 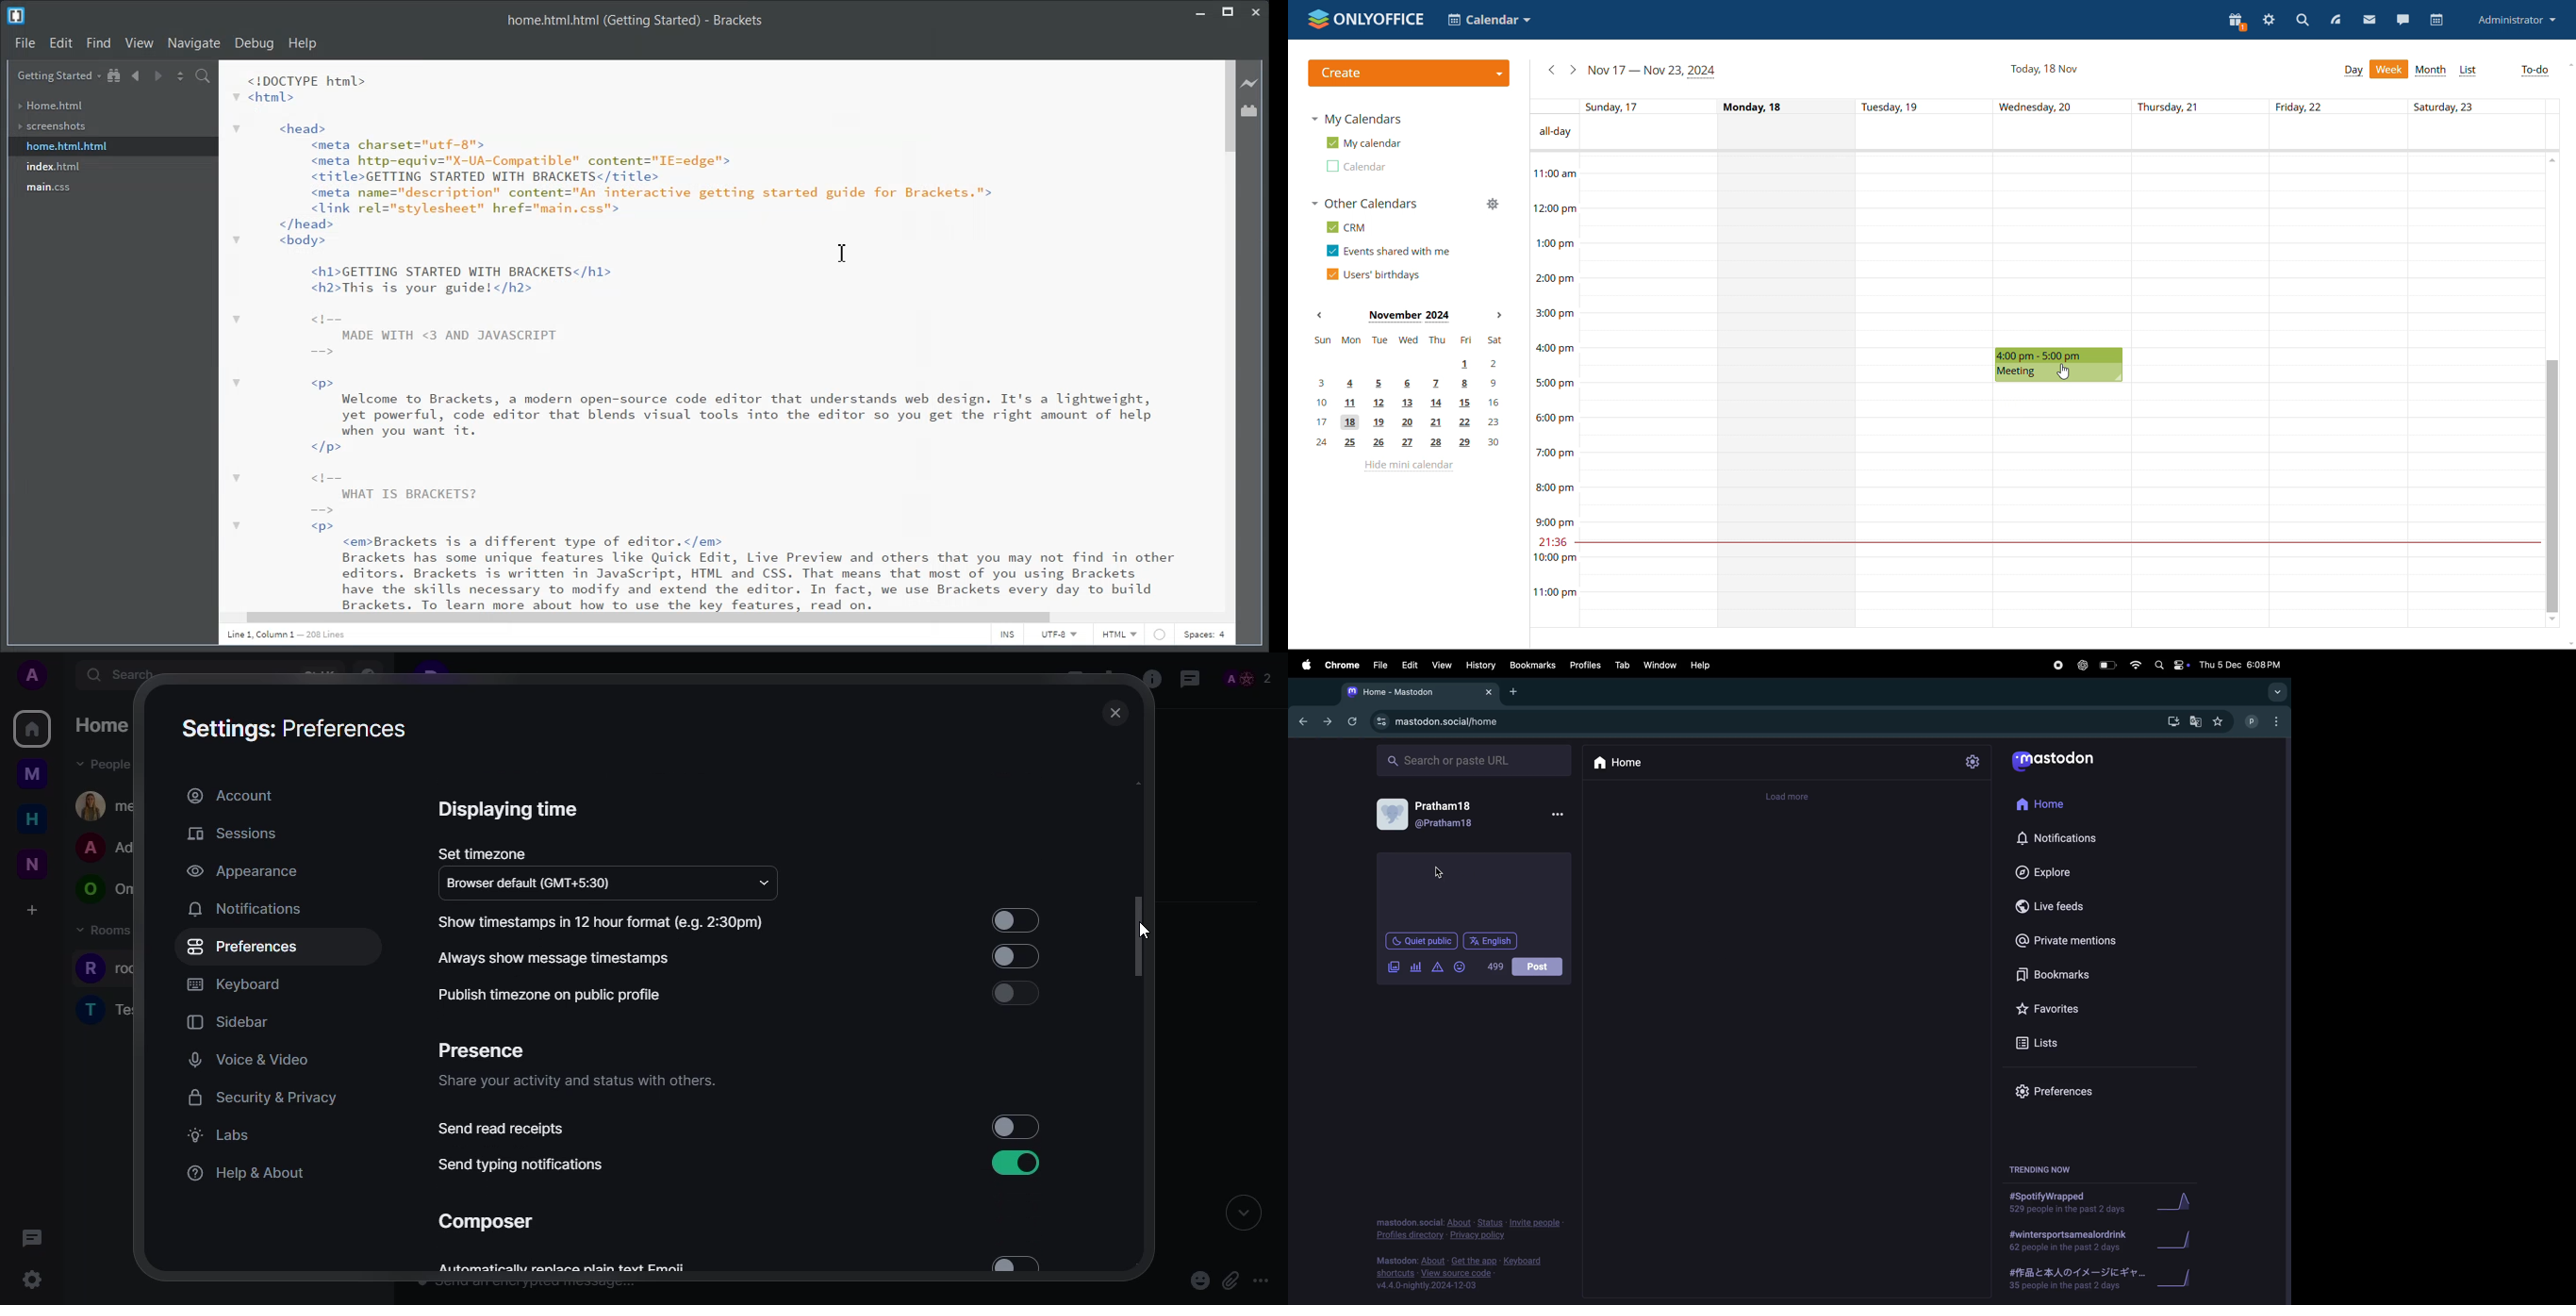 I want to click on mastodon, so click(x=2060, y=760).